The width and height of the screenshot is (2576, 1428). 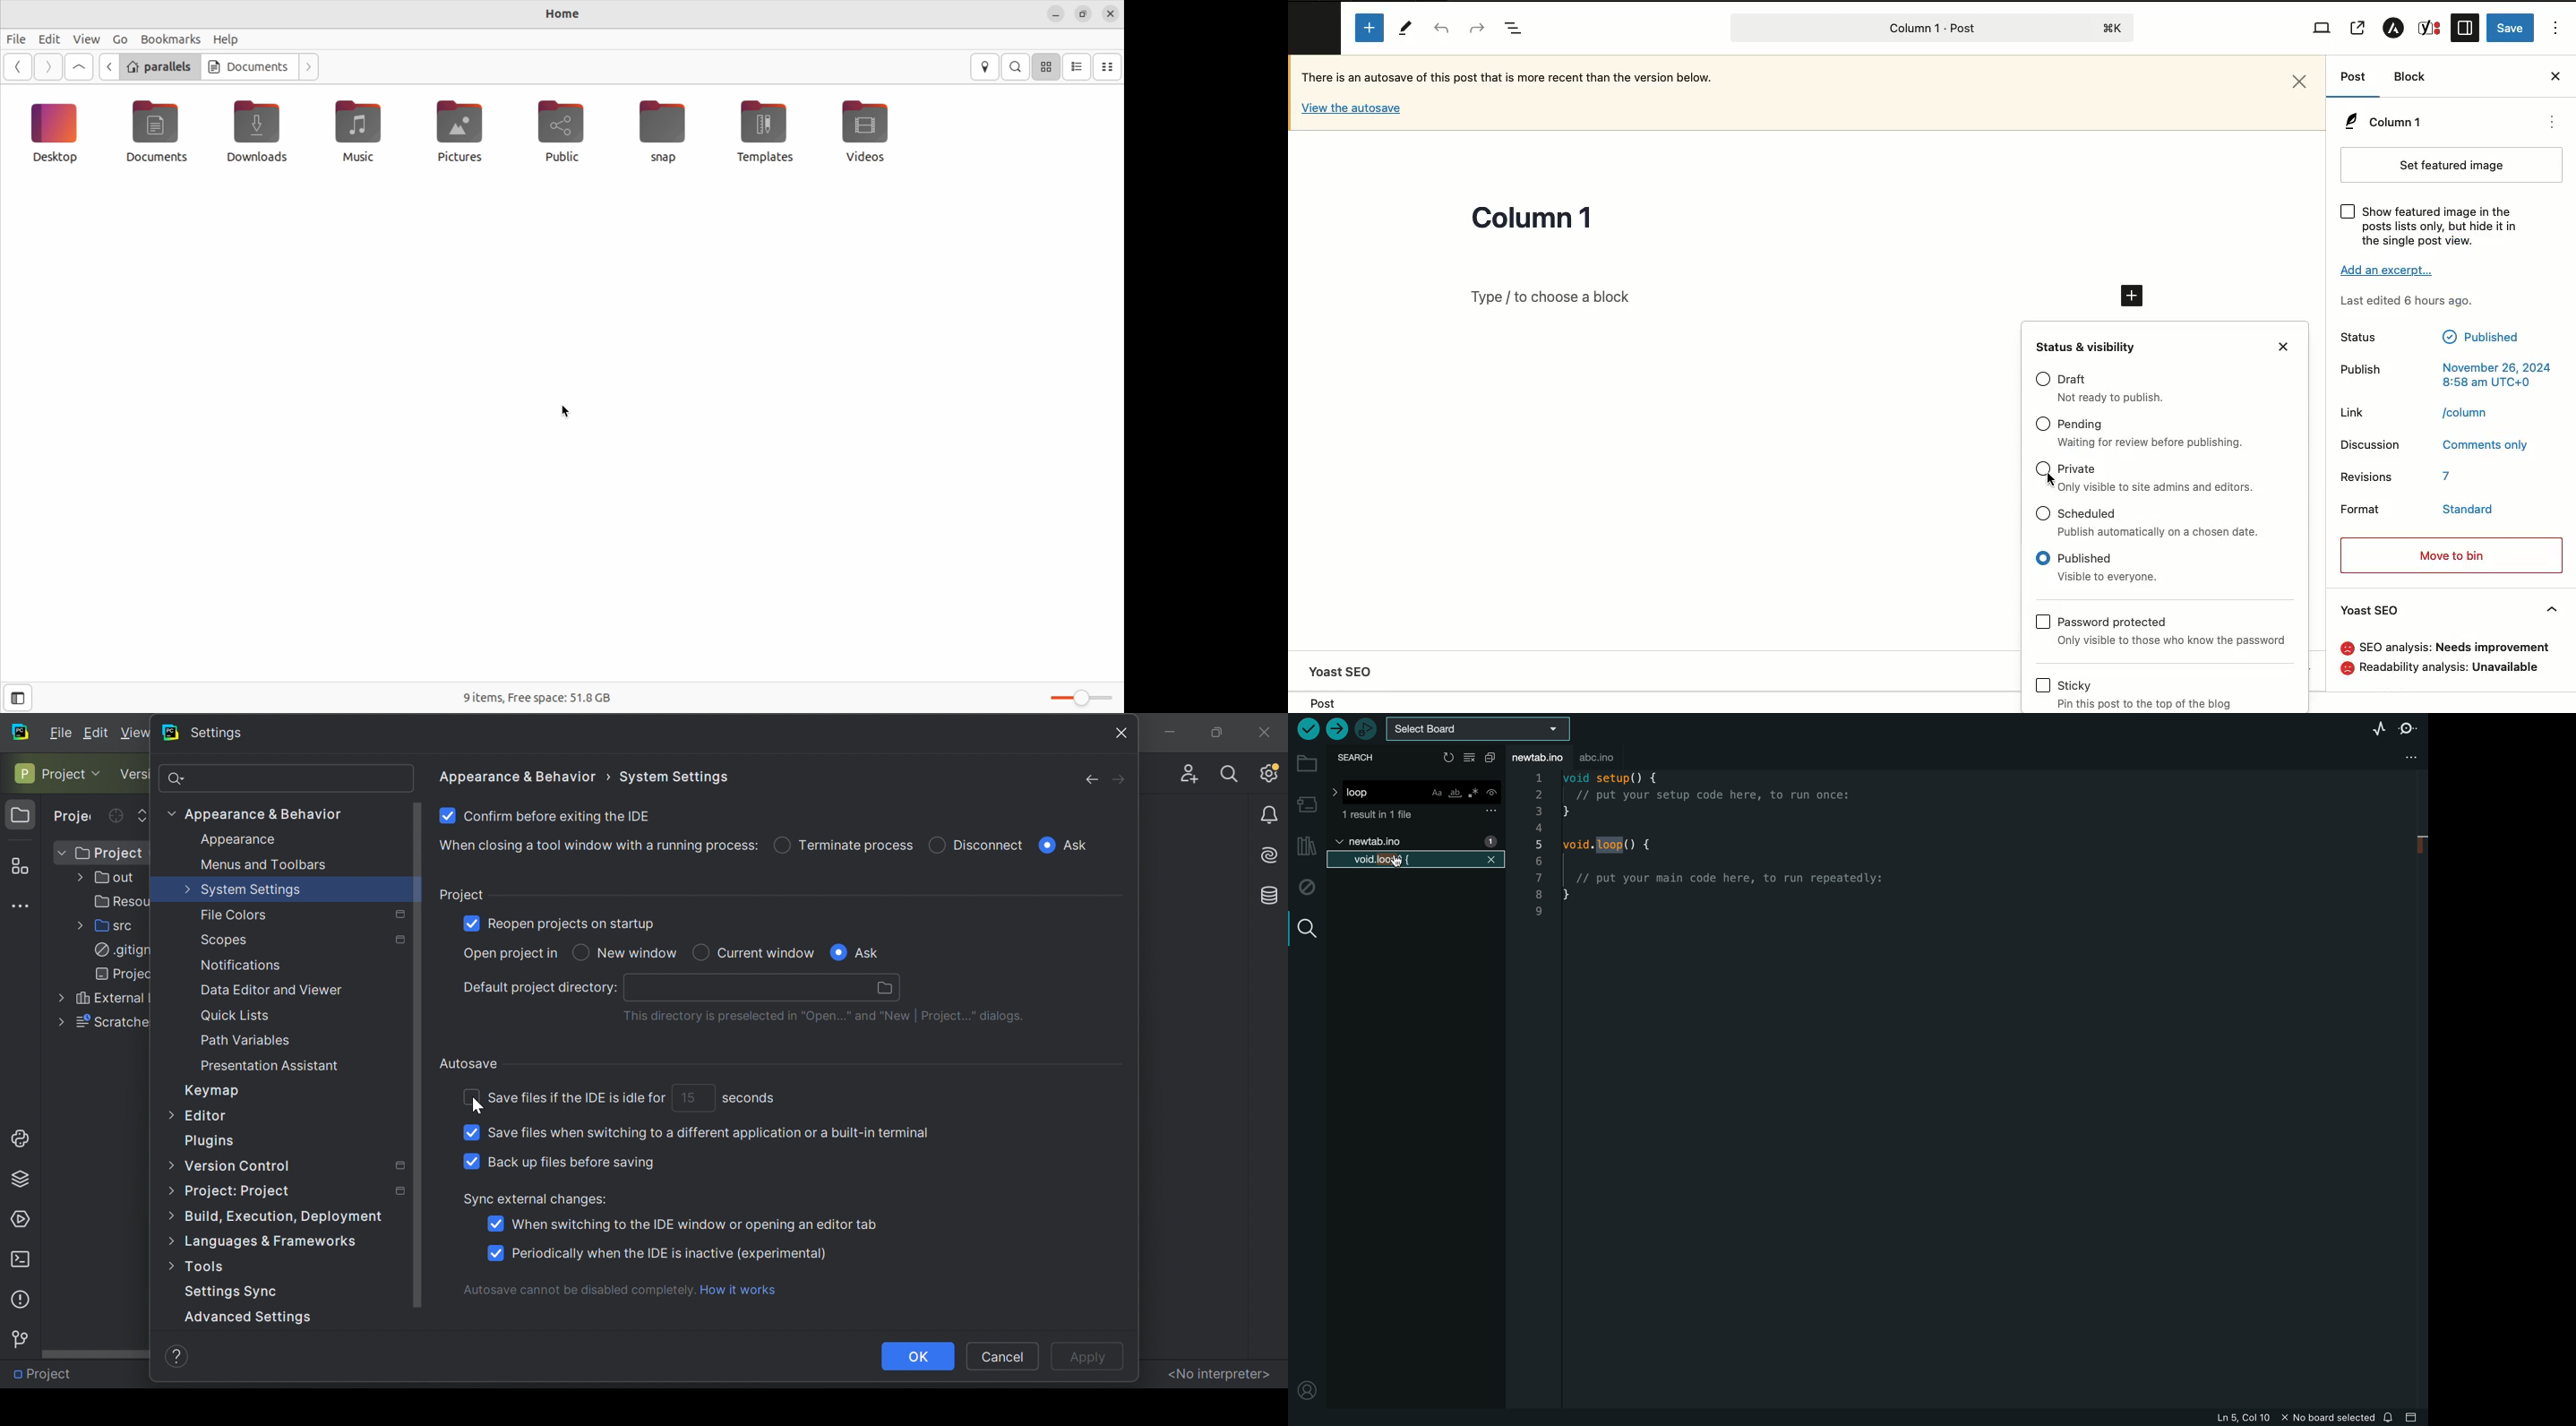 What do you see at coordinates (1305, 888) in the screenshot?
I see `debug` at bounding box center [1305, 888].